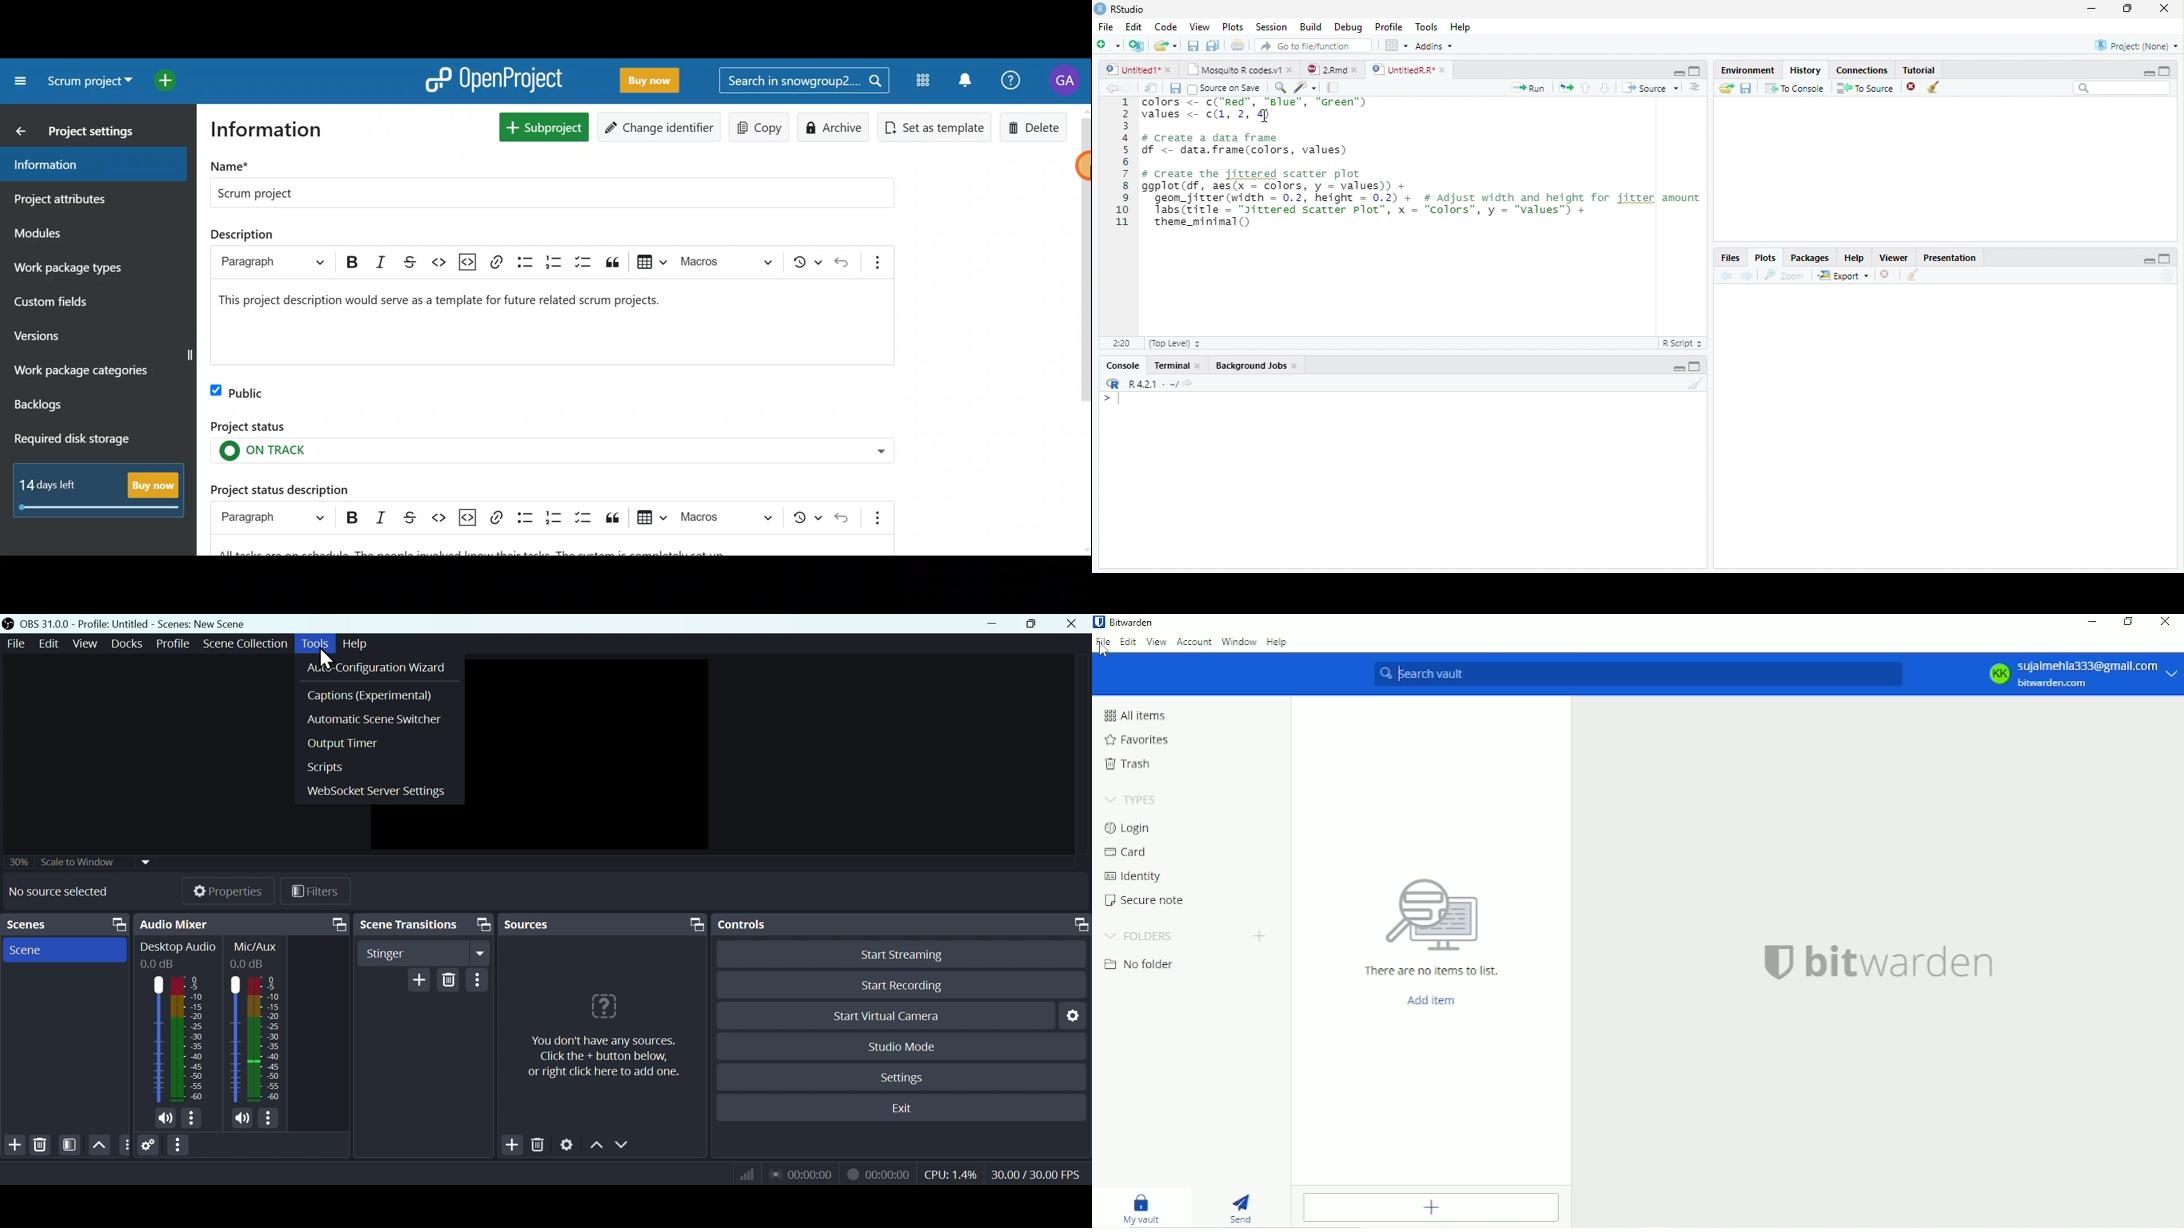 The width and height of the screenshot is (2184, 1232). What do you see at coordinates (26, 924) in the screenshot?
I see `Scenes` at bounding box center [26, 924].